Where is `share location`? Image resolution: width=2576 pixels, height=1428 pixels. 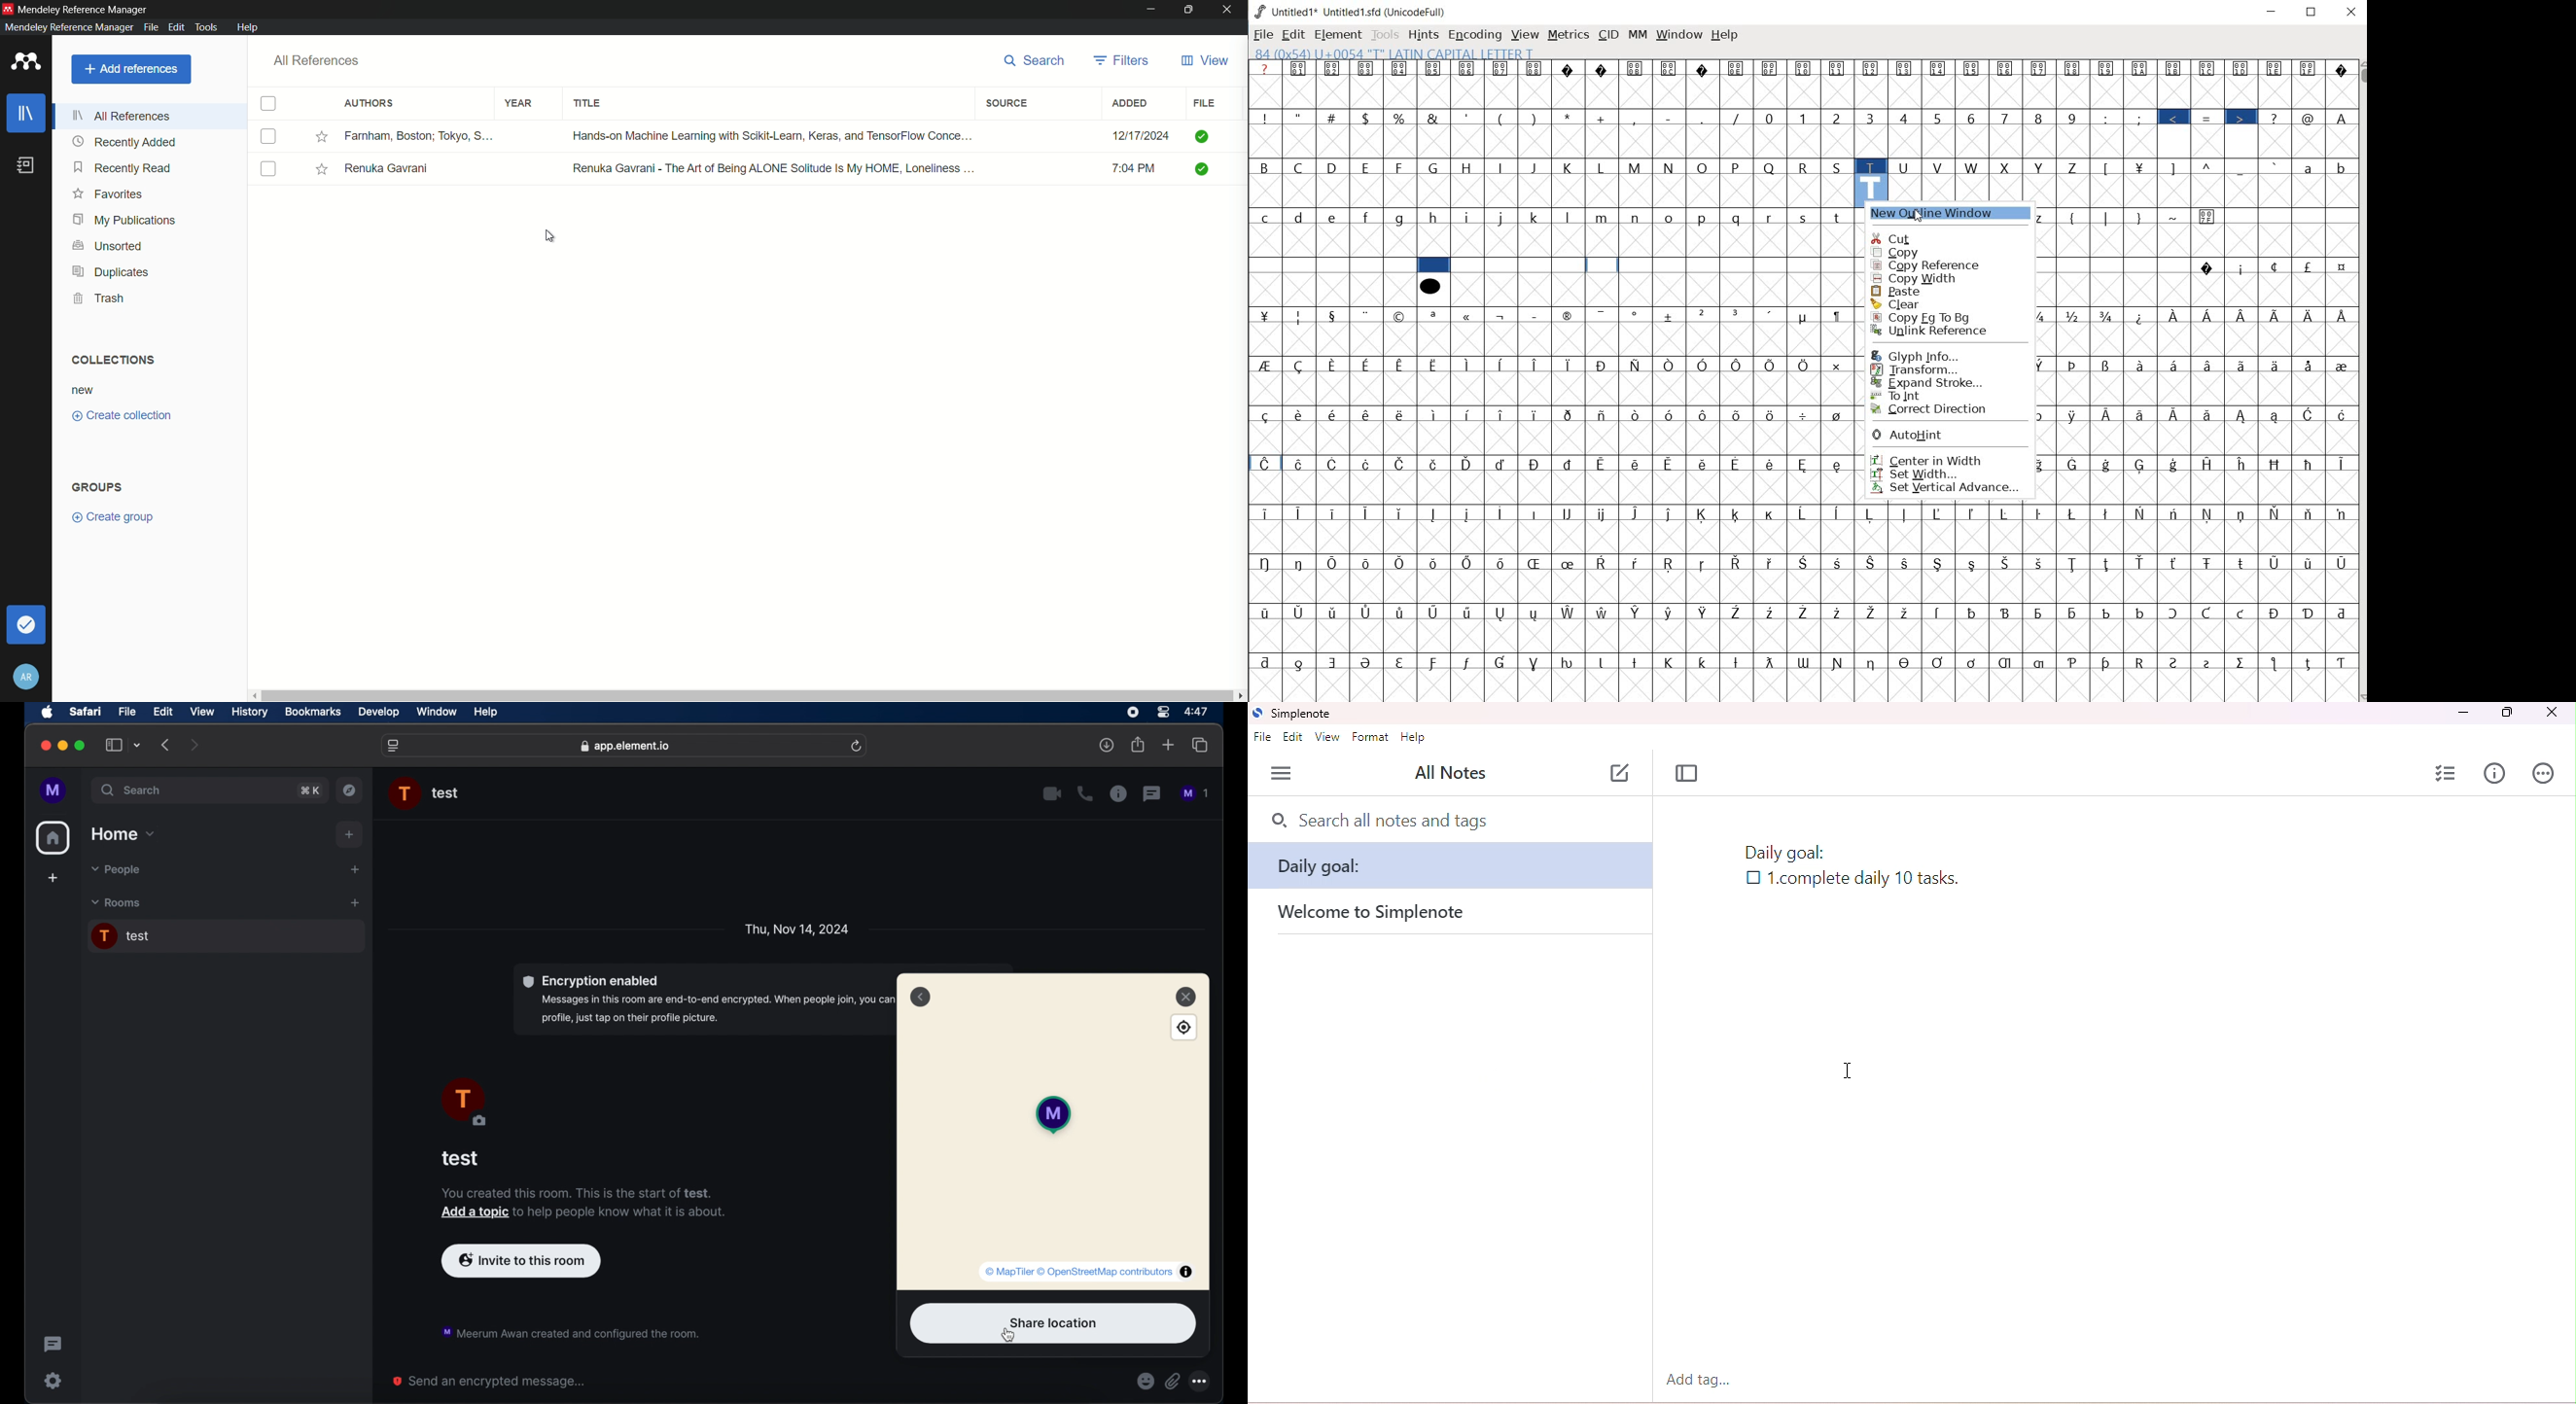 share location is located at coordinates (1054, 1323).